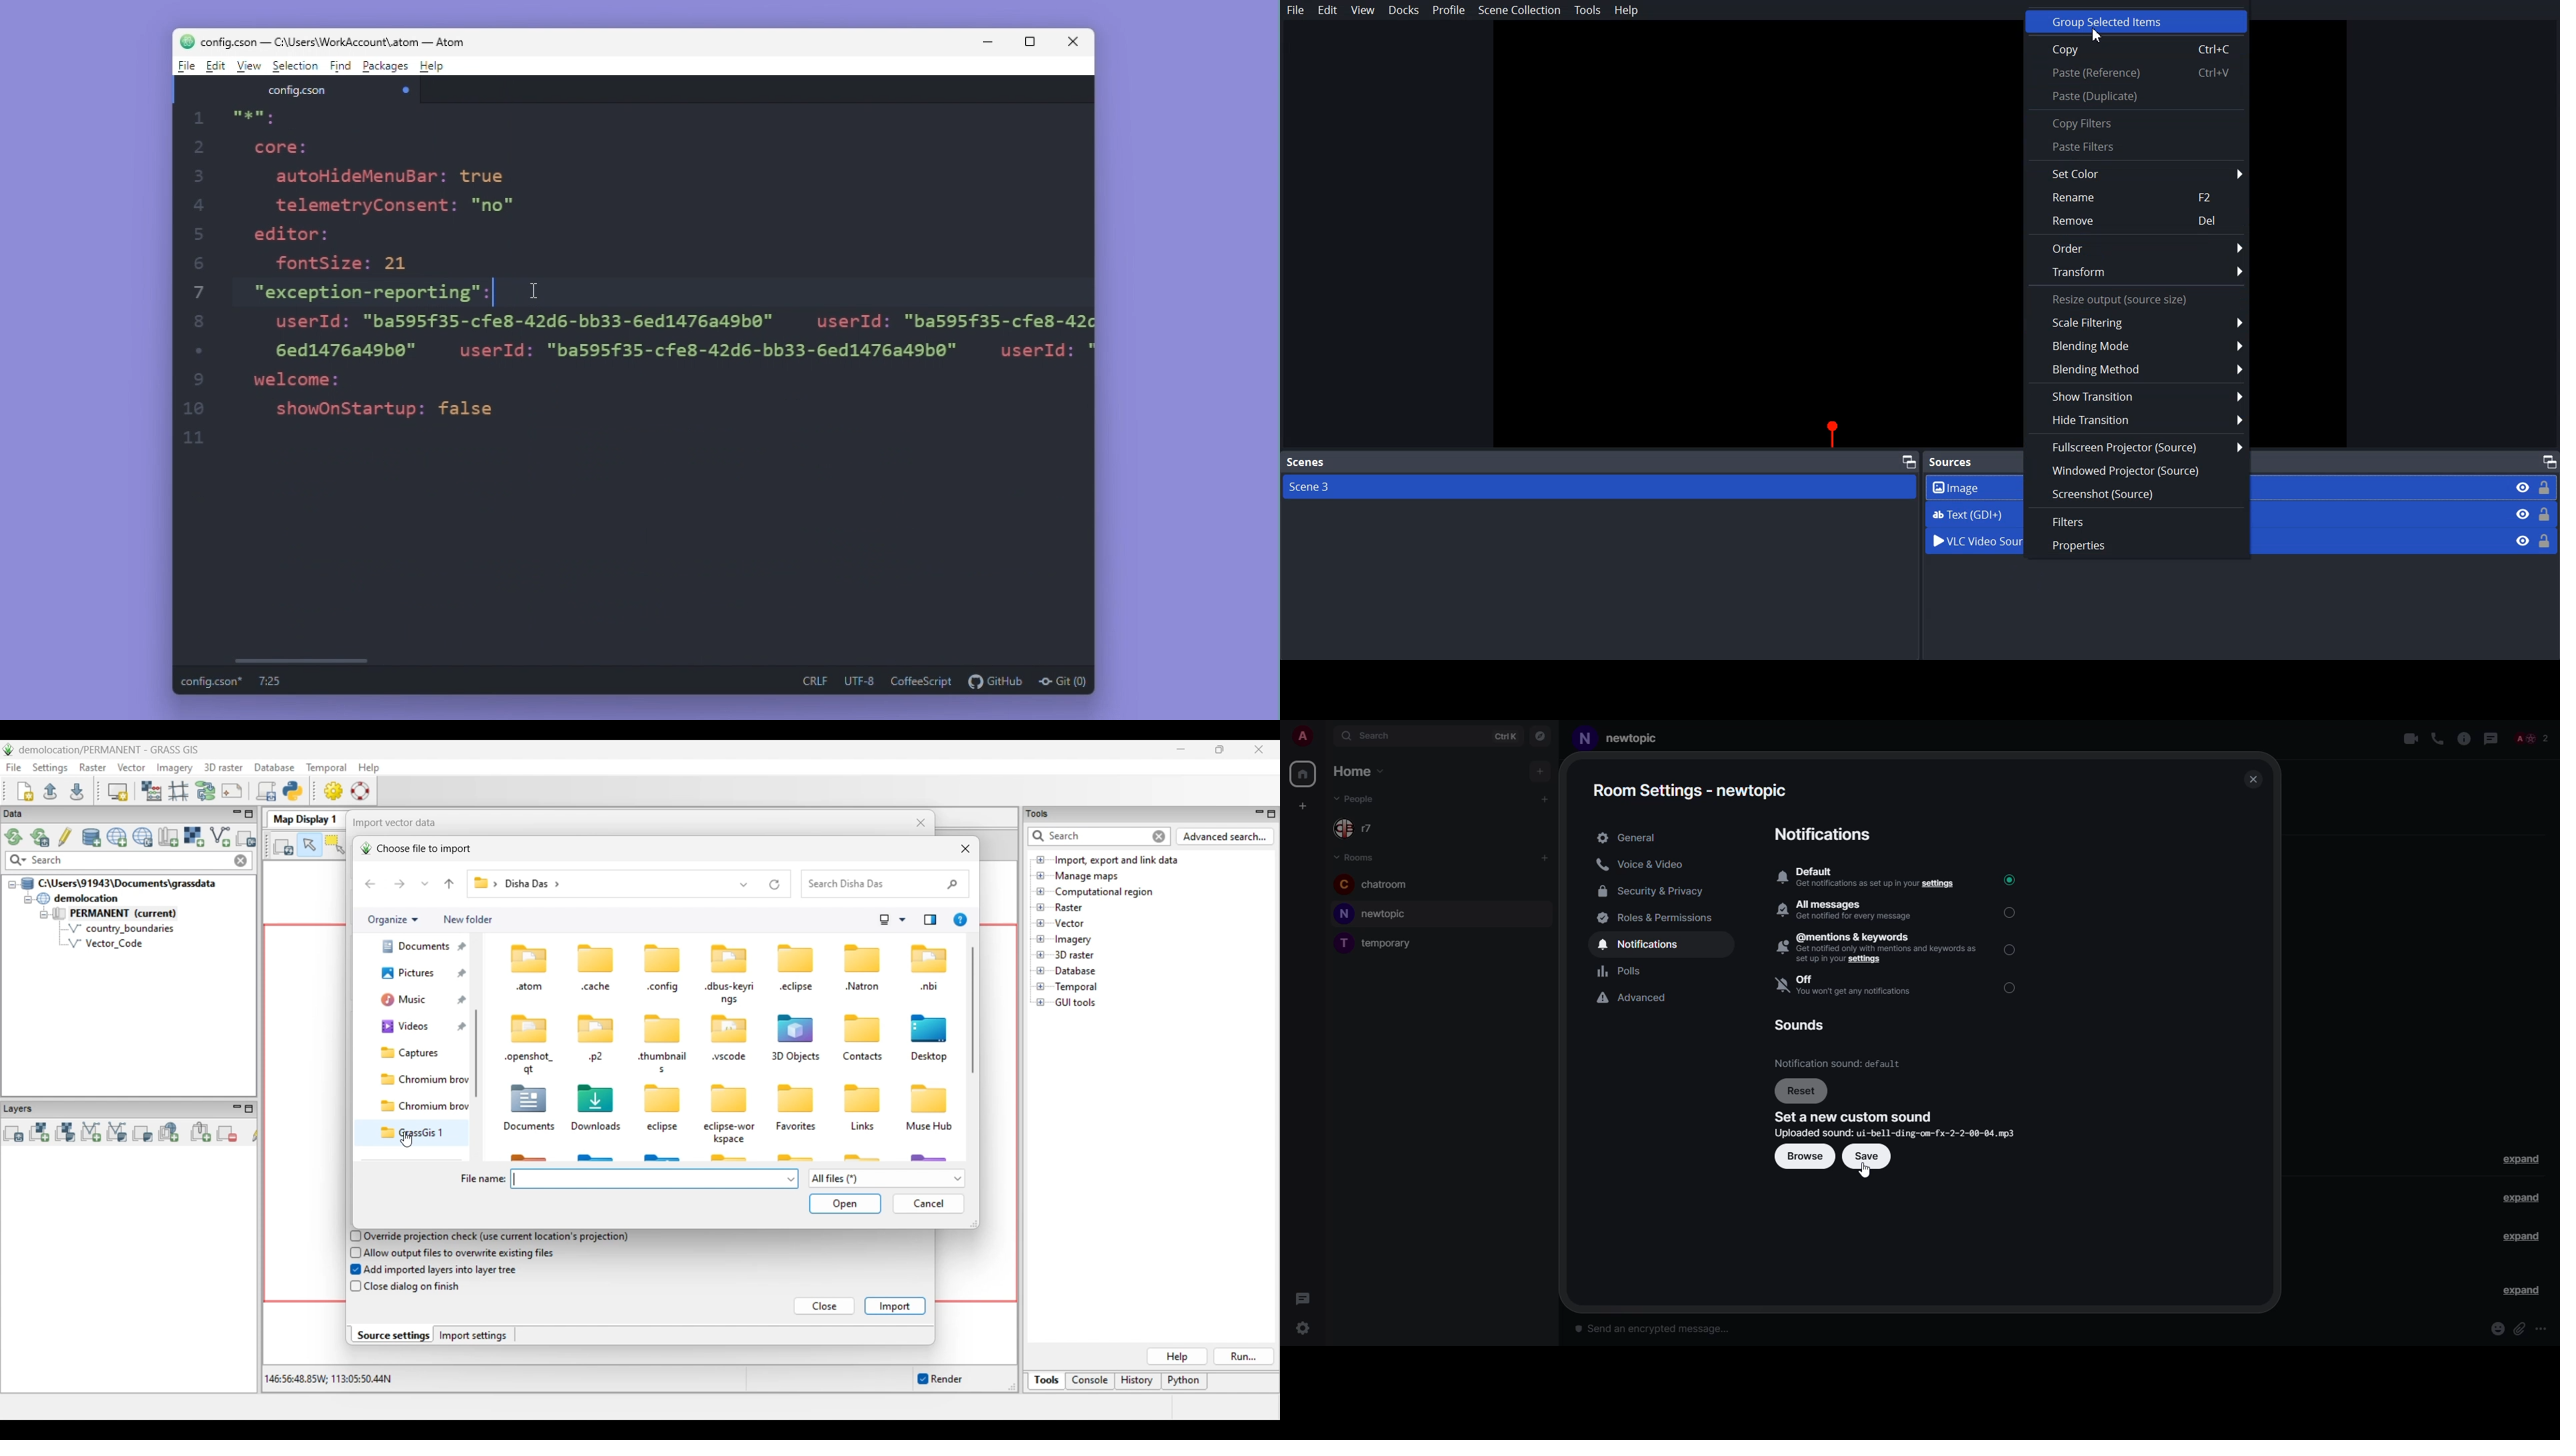 The image size is (2576, 1456). Describe the element at coordinates (1823, 835) in the screenshot. I see `notifications` at that location.